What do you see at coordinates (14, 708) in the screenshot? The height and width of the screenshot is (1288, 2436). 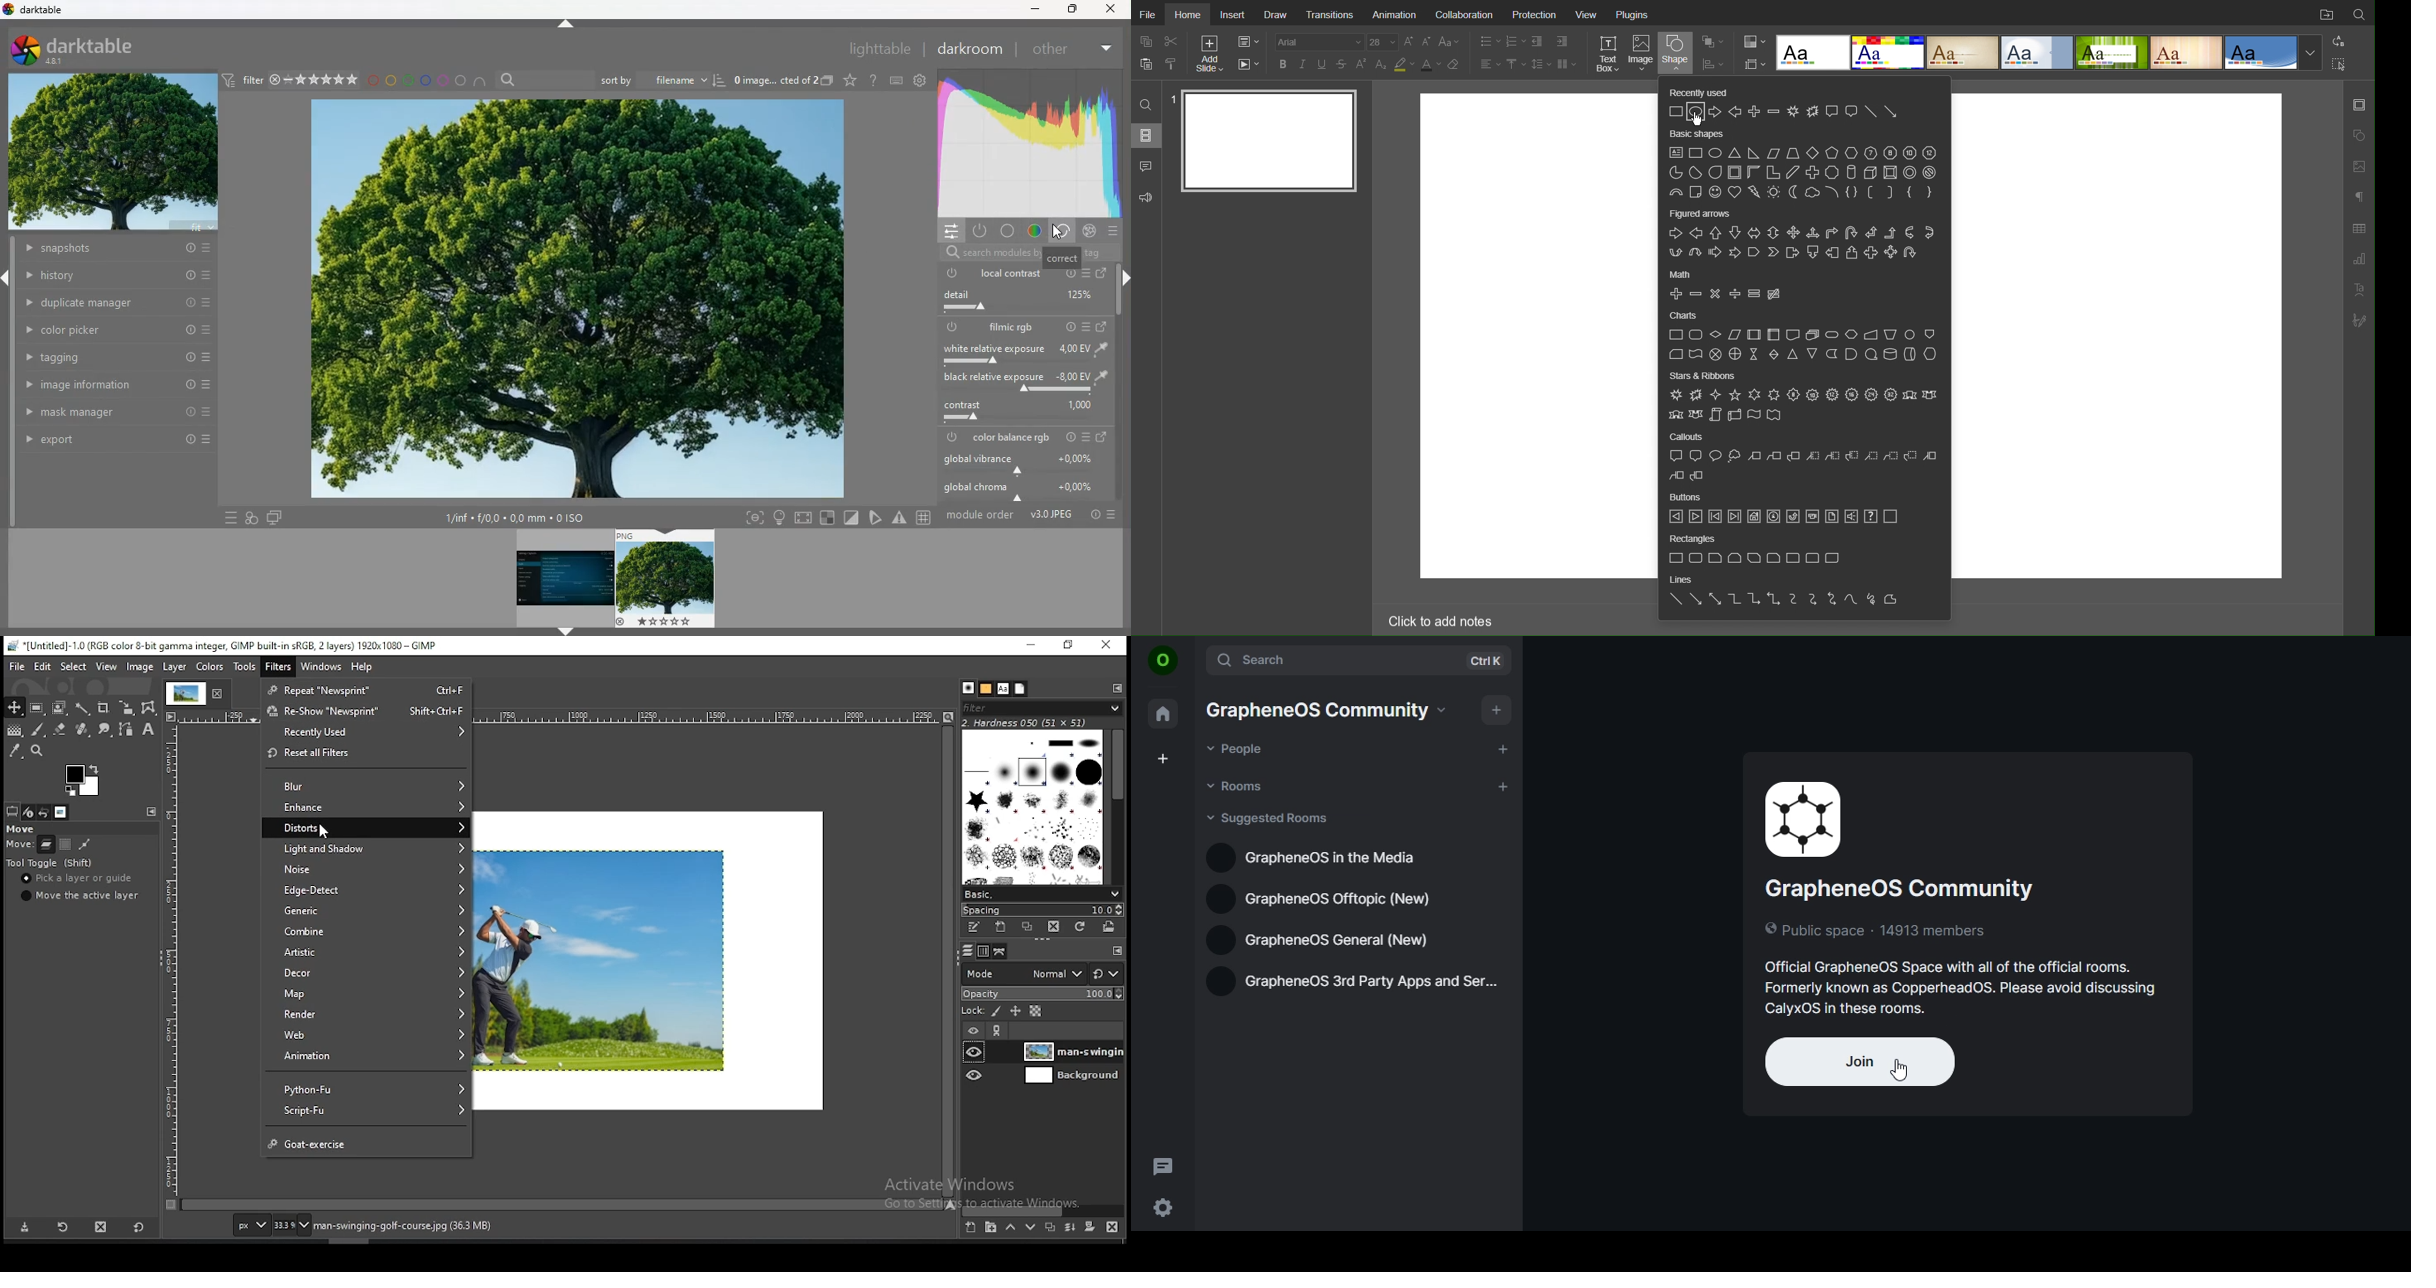 I see `move tool` at bounding box center [14, 708].